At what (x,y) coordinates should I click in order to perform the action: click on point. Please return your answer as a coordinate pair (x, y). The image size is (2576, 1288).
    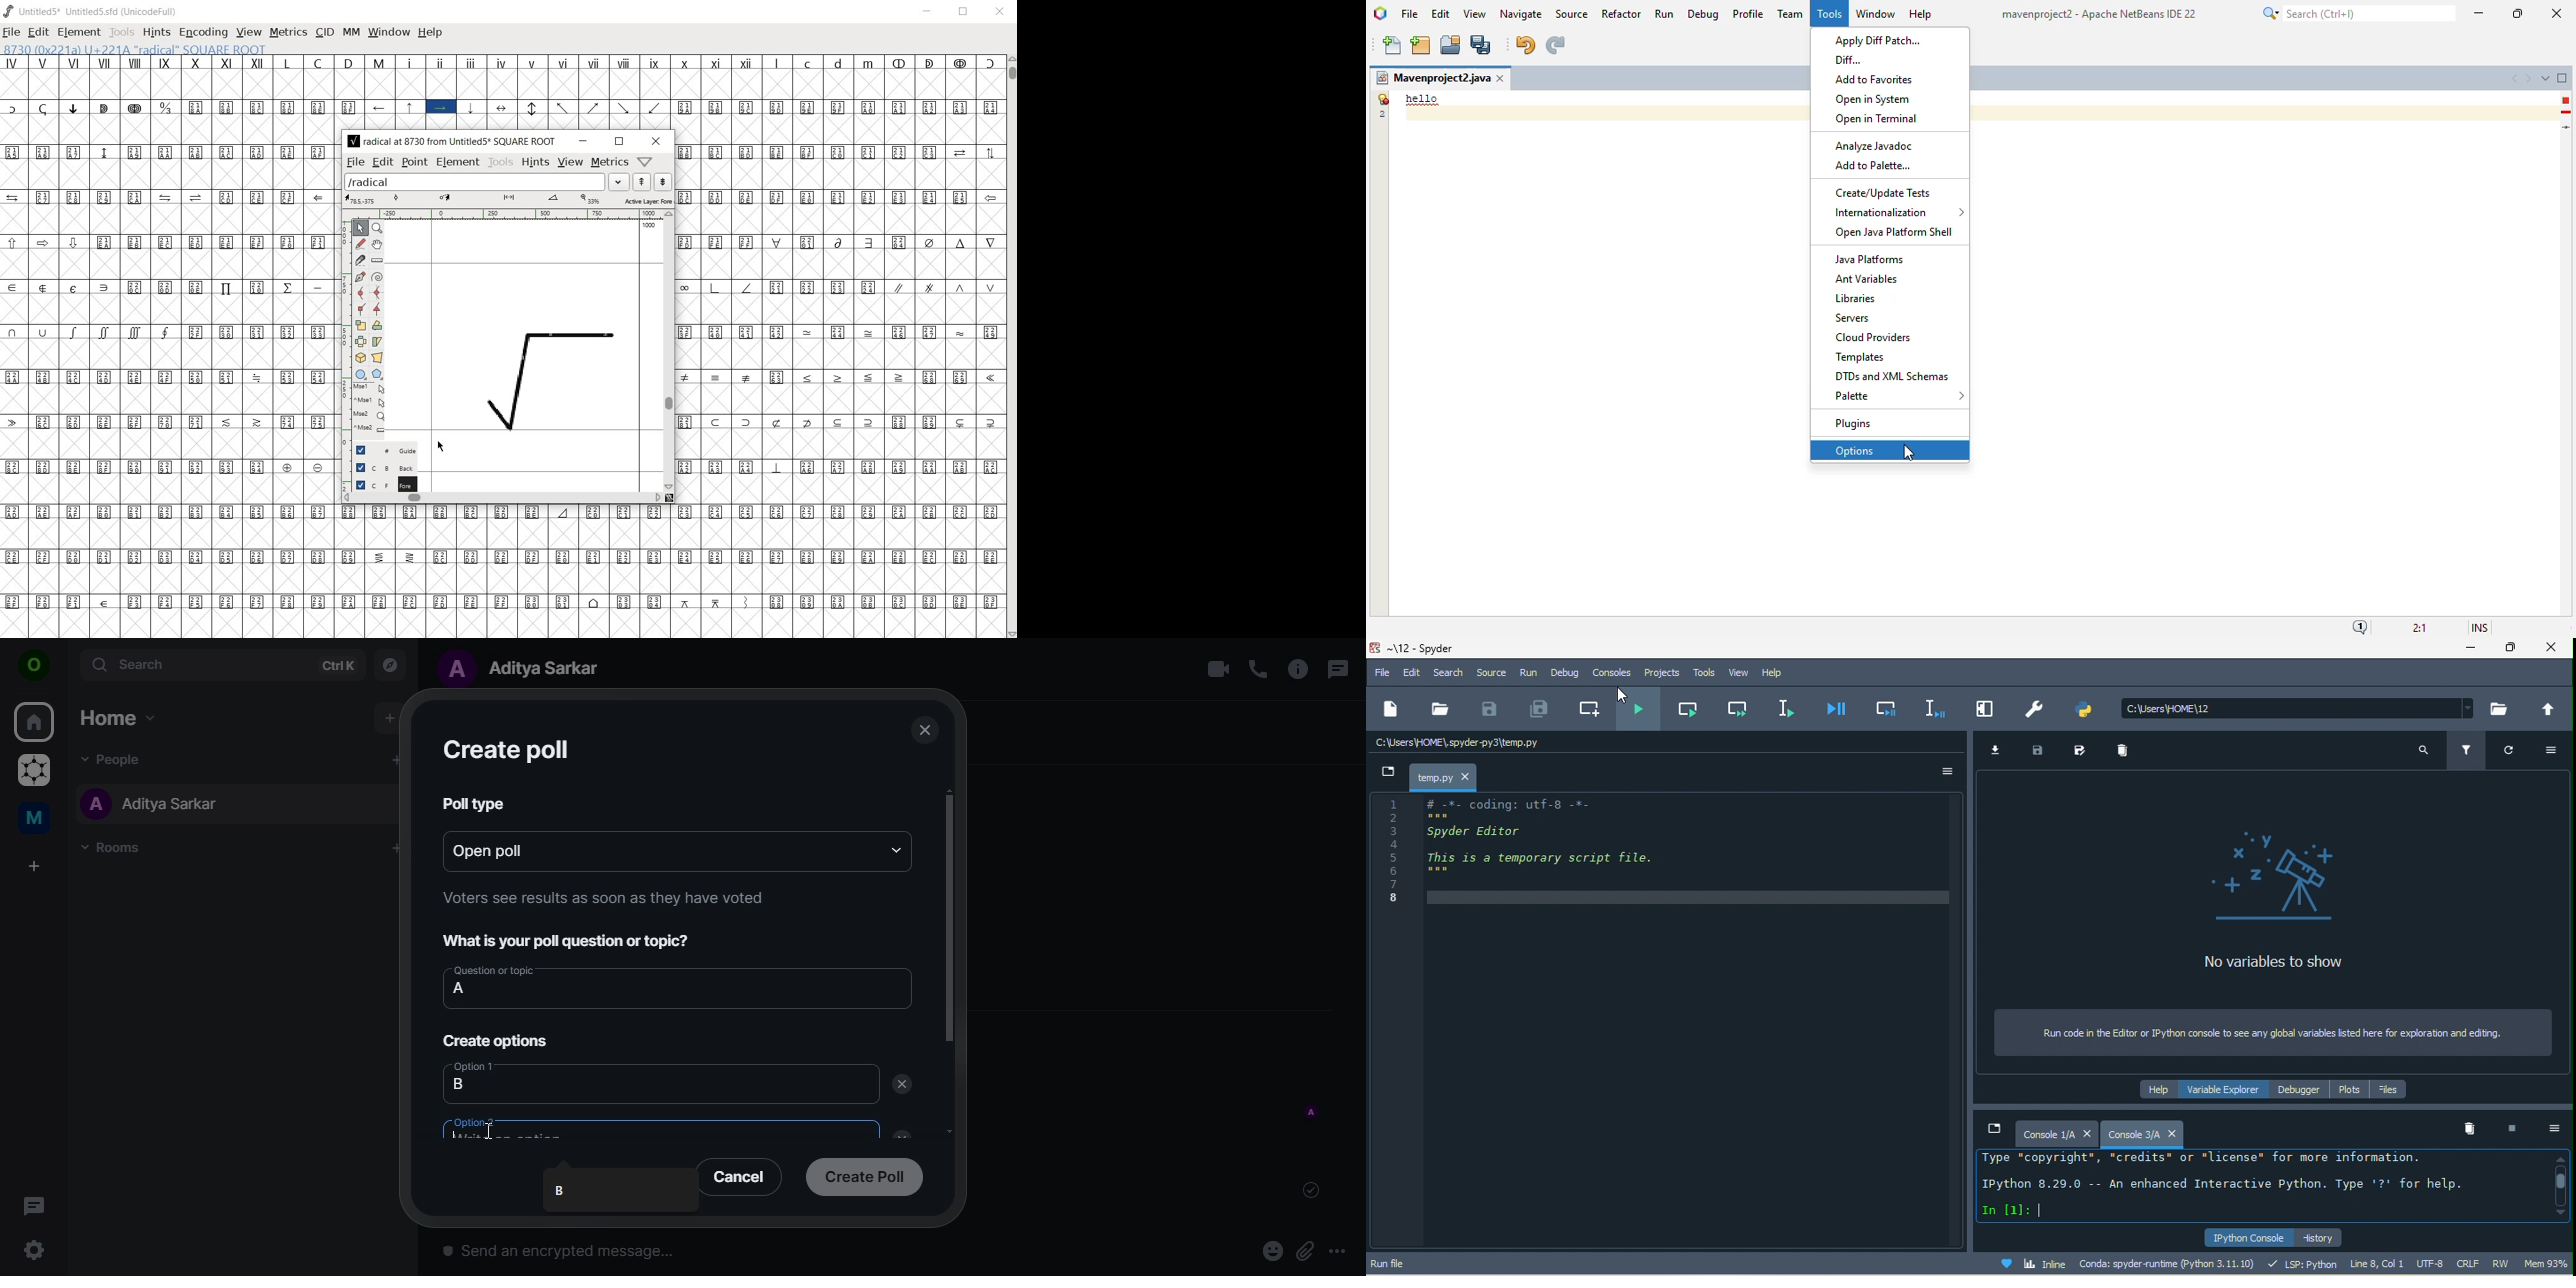
    Looking at the image, I should click on (415, 161).